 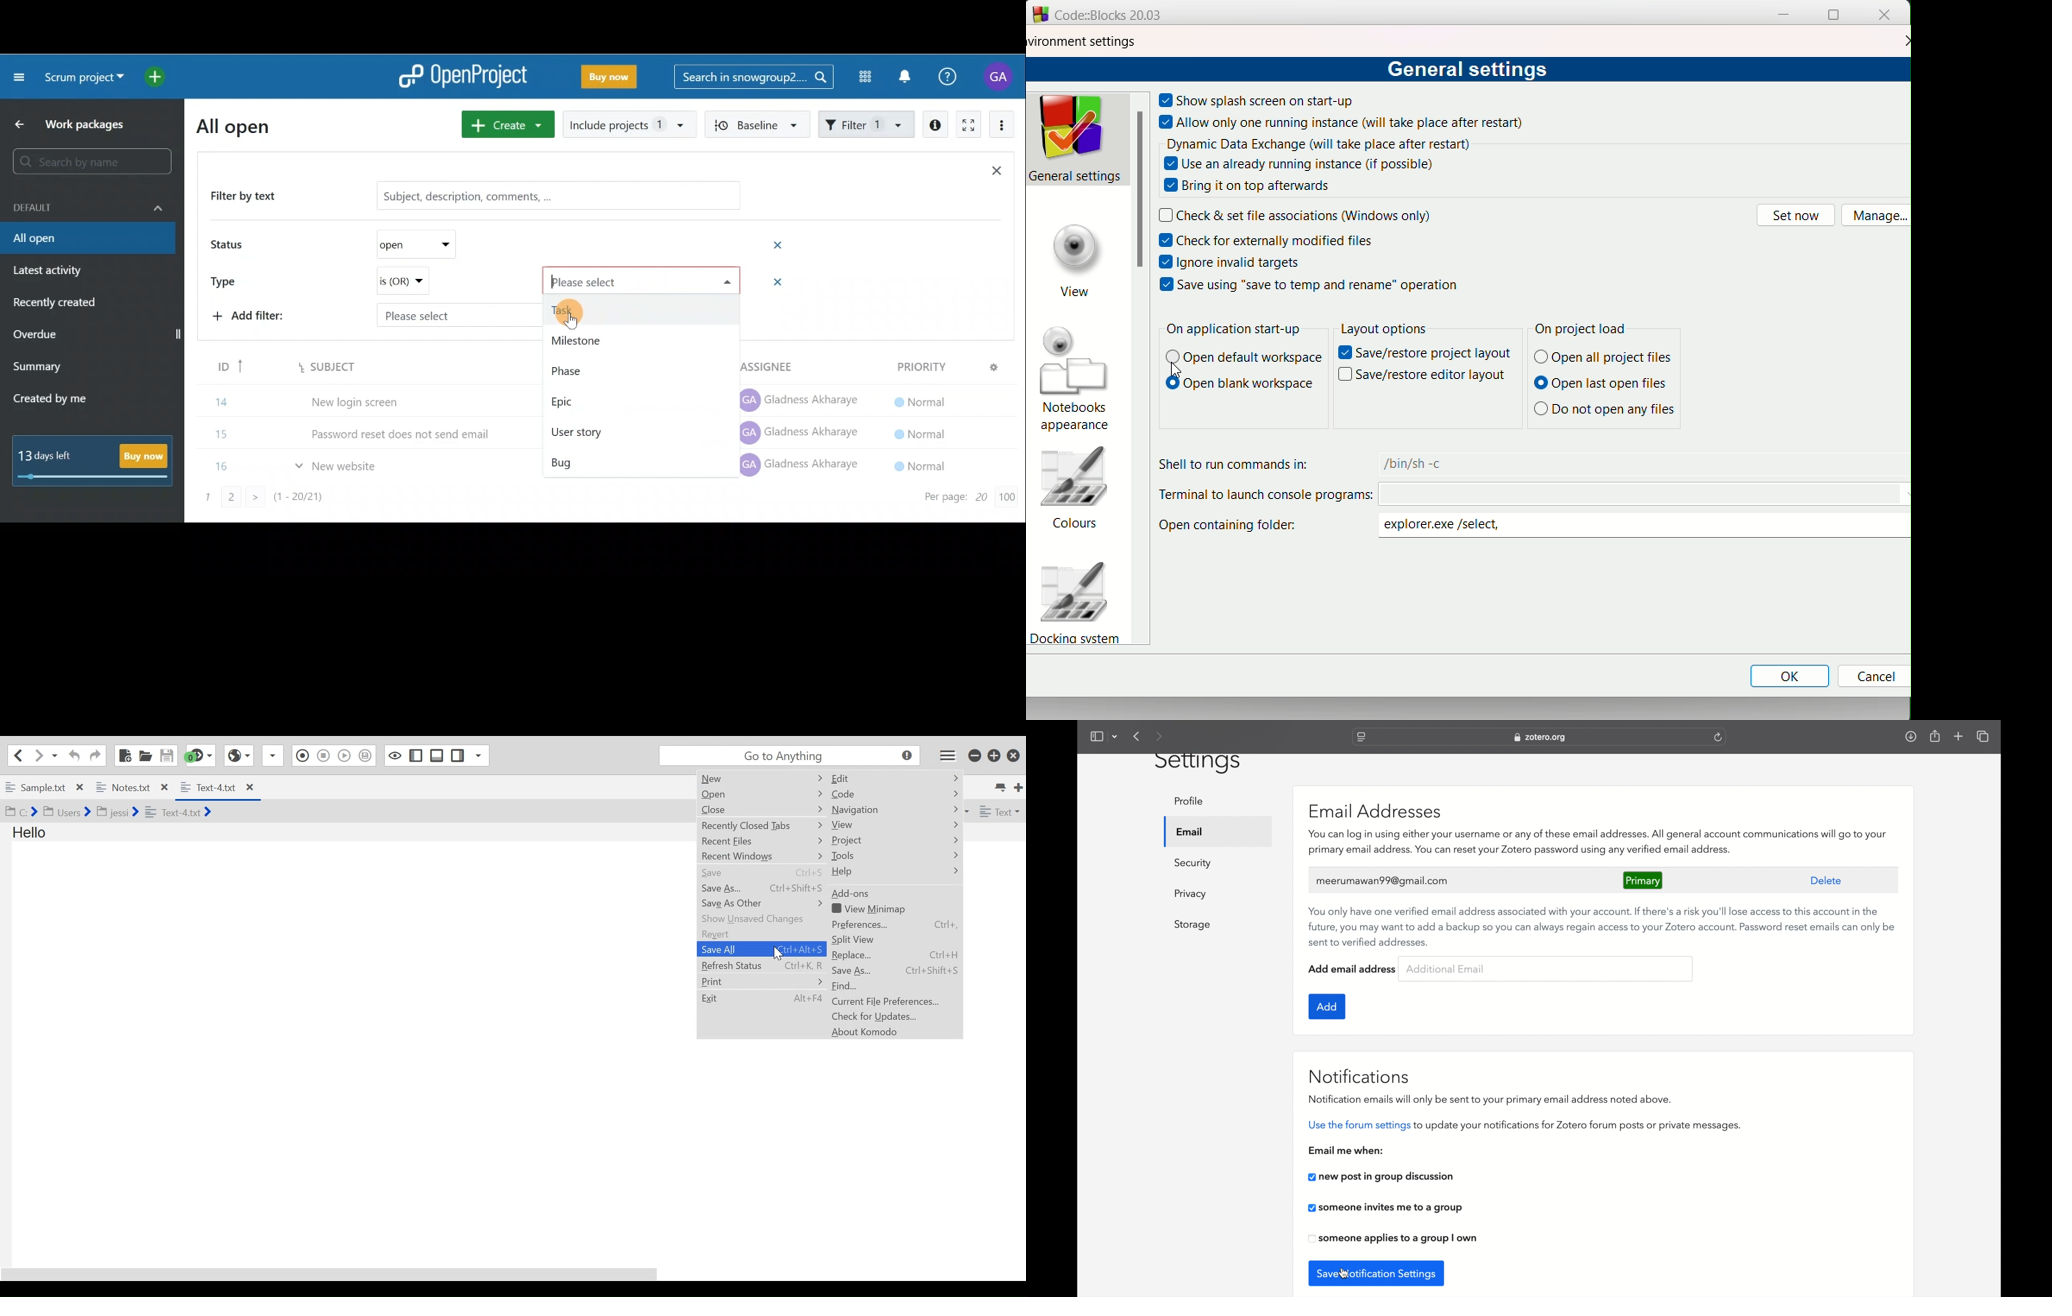 What do you see at coordinates (1958, 736) in the screenshot?
I see `new tab` at bounding box center [1958, 736].